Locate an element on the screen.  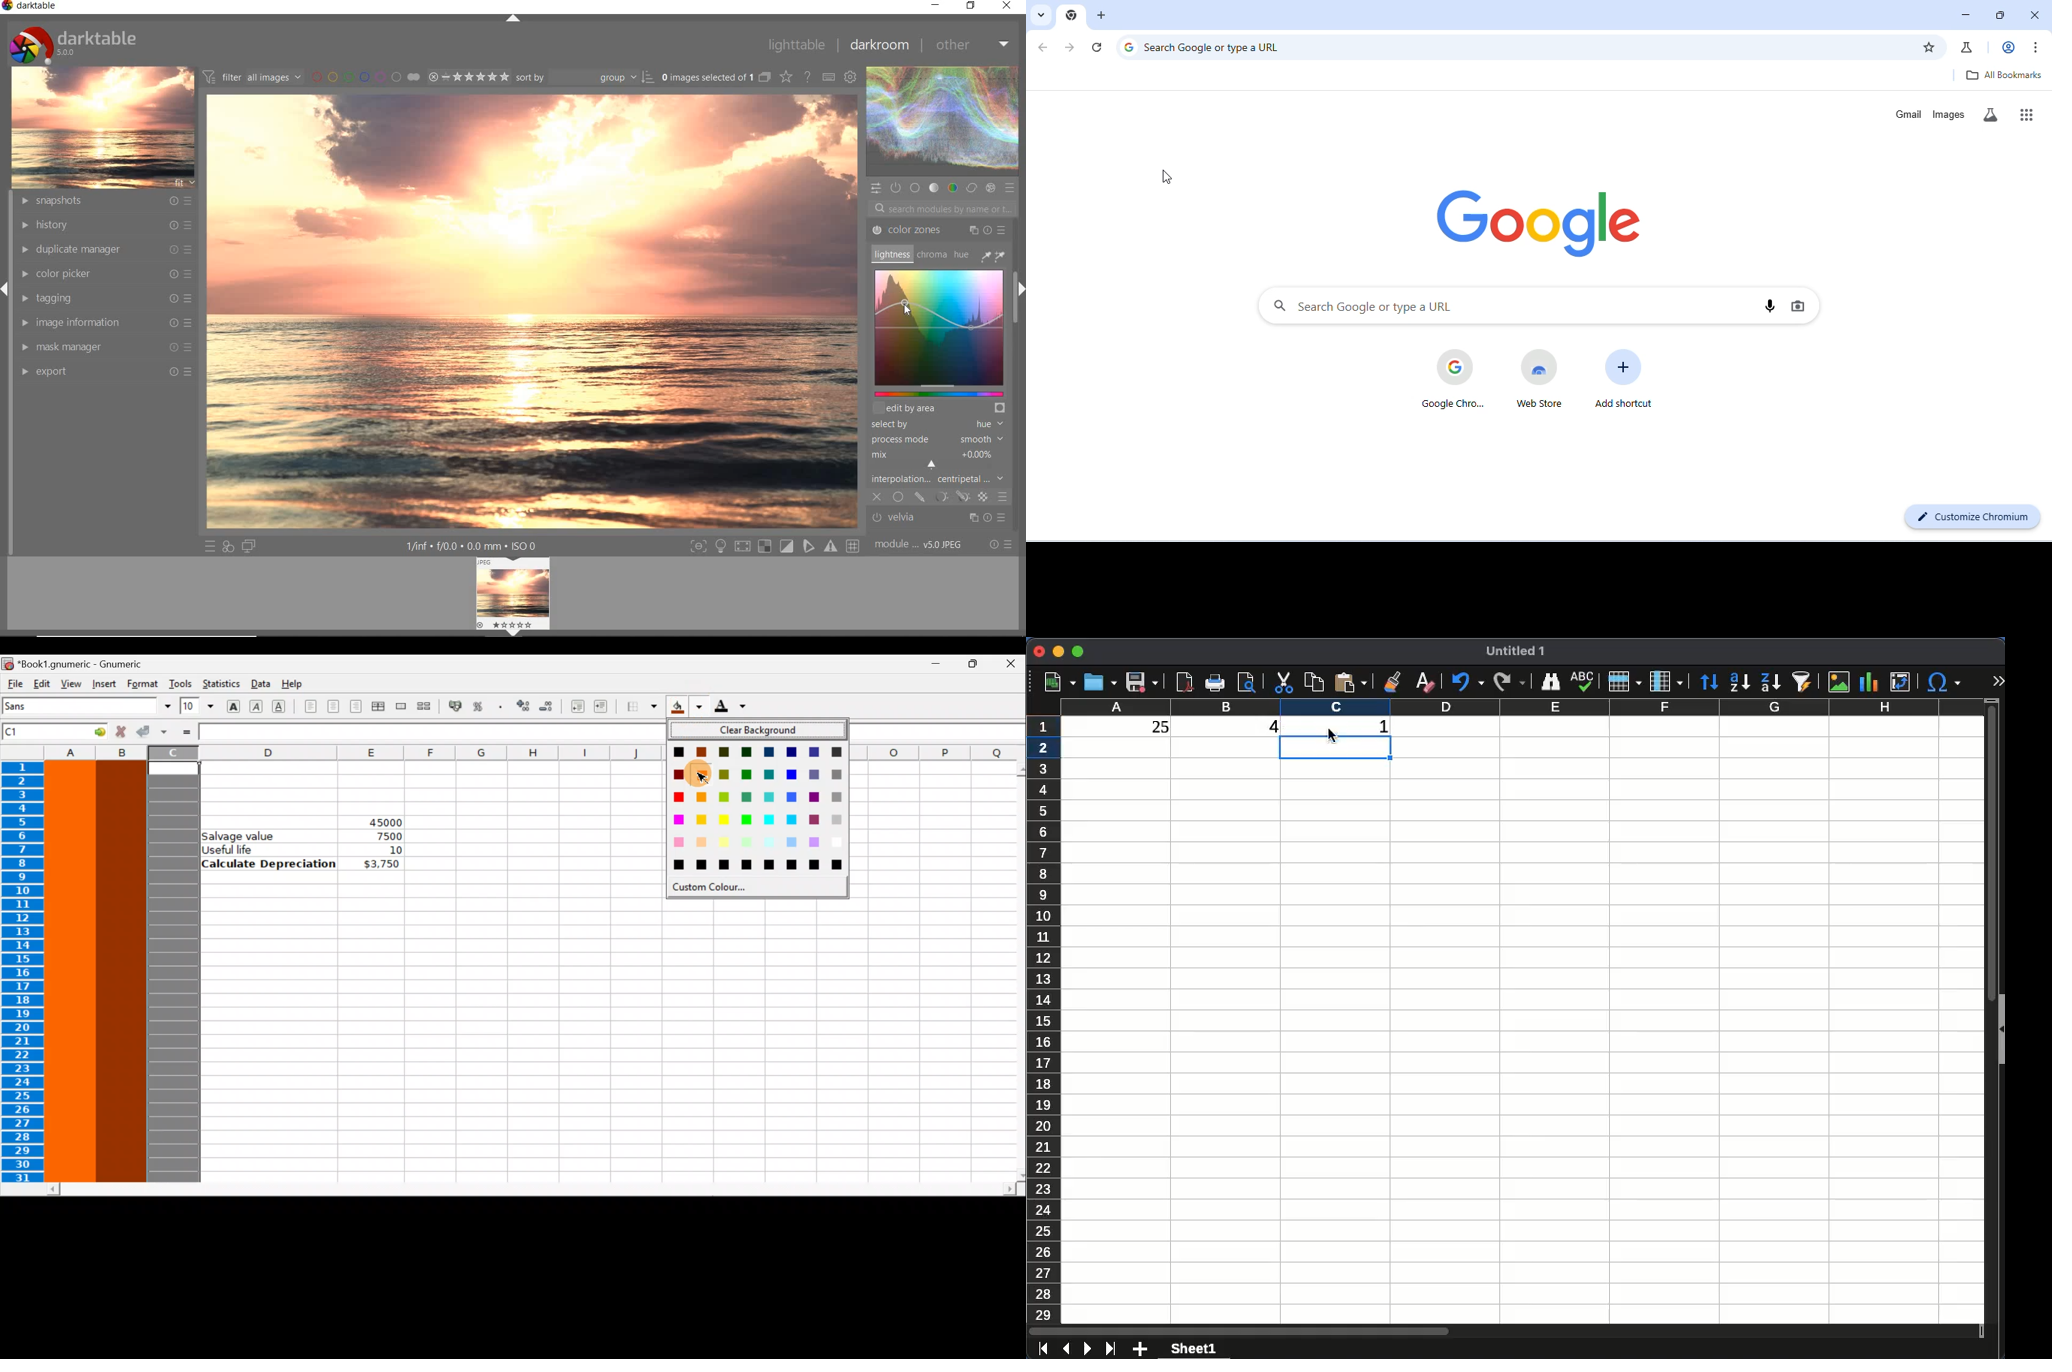
Reject change is located at coordinates (118, 732).